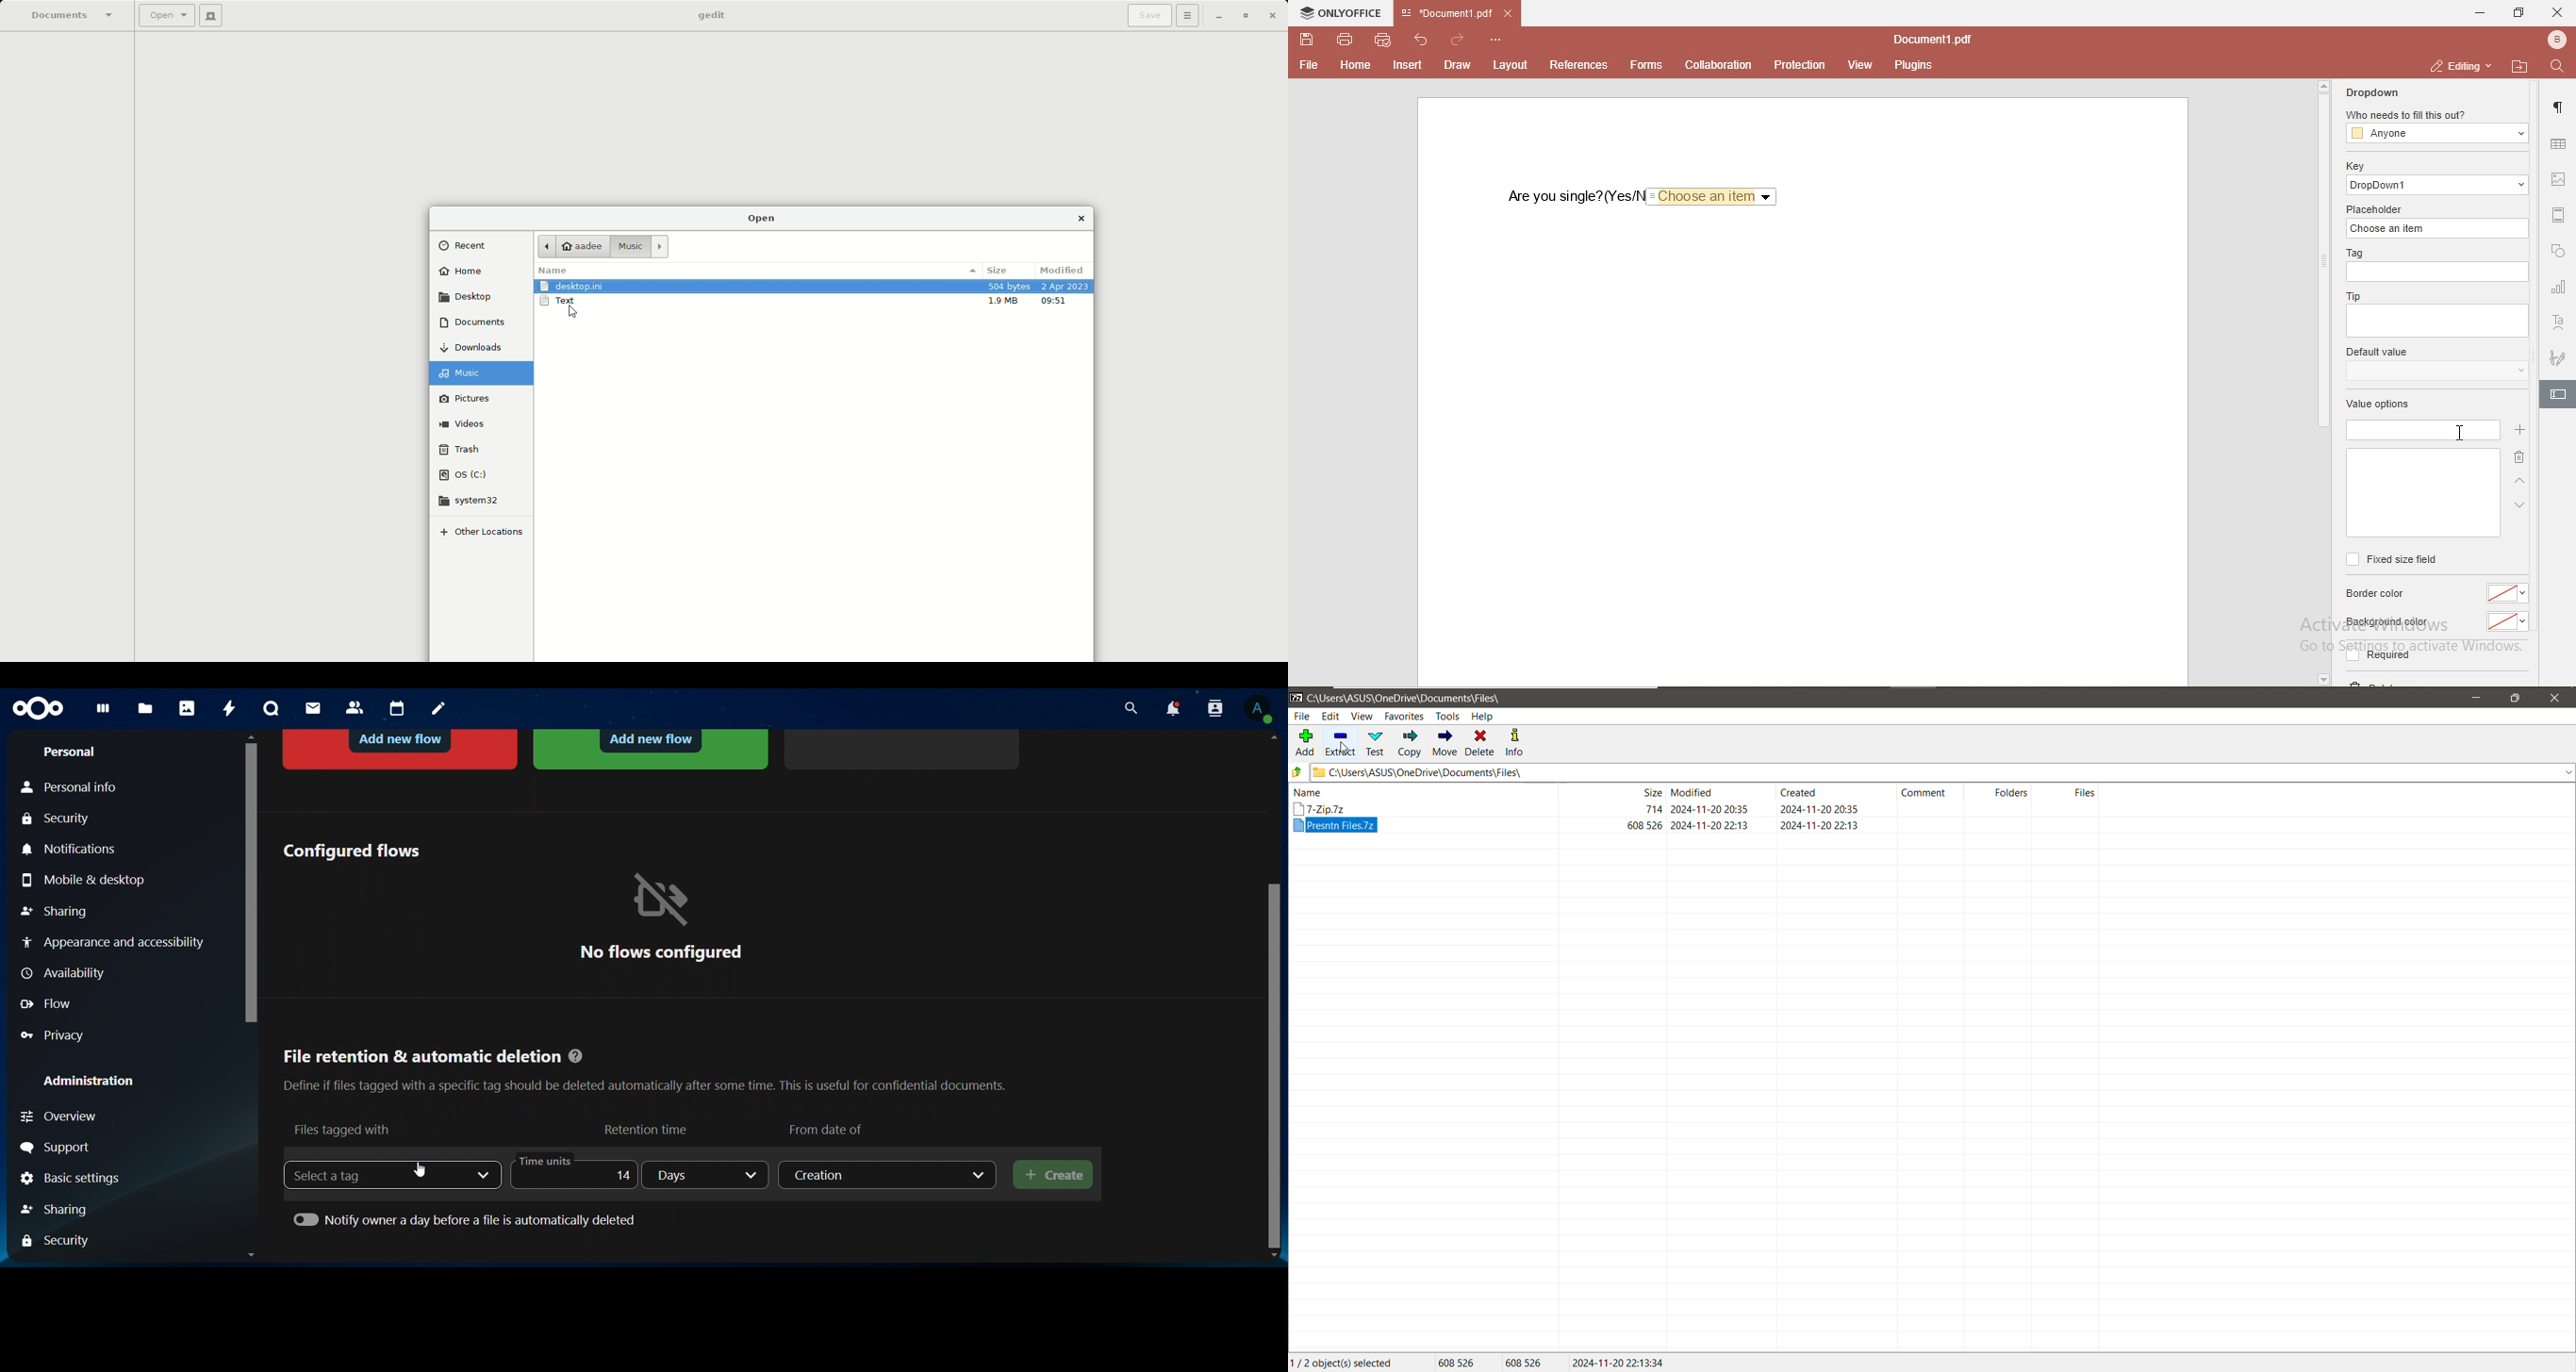 The image size is (2576, 1372). Describe the element at coordinates (90, 1081) in the screenshot. I see `administration` at that location.